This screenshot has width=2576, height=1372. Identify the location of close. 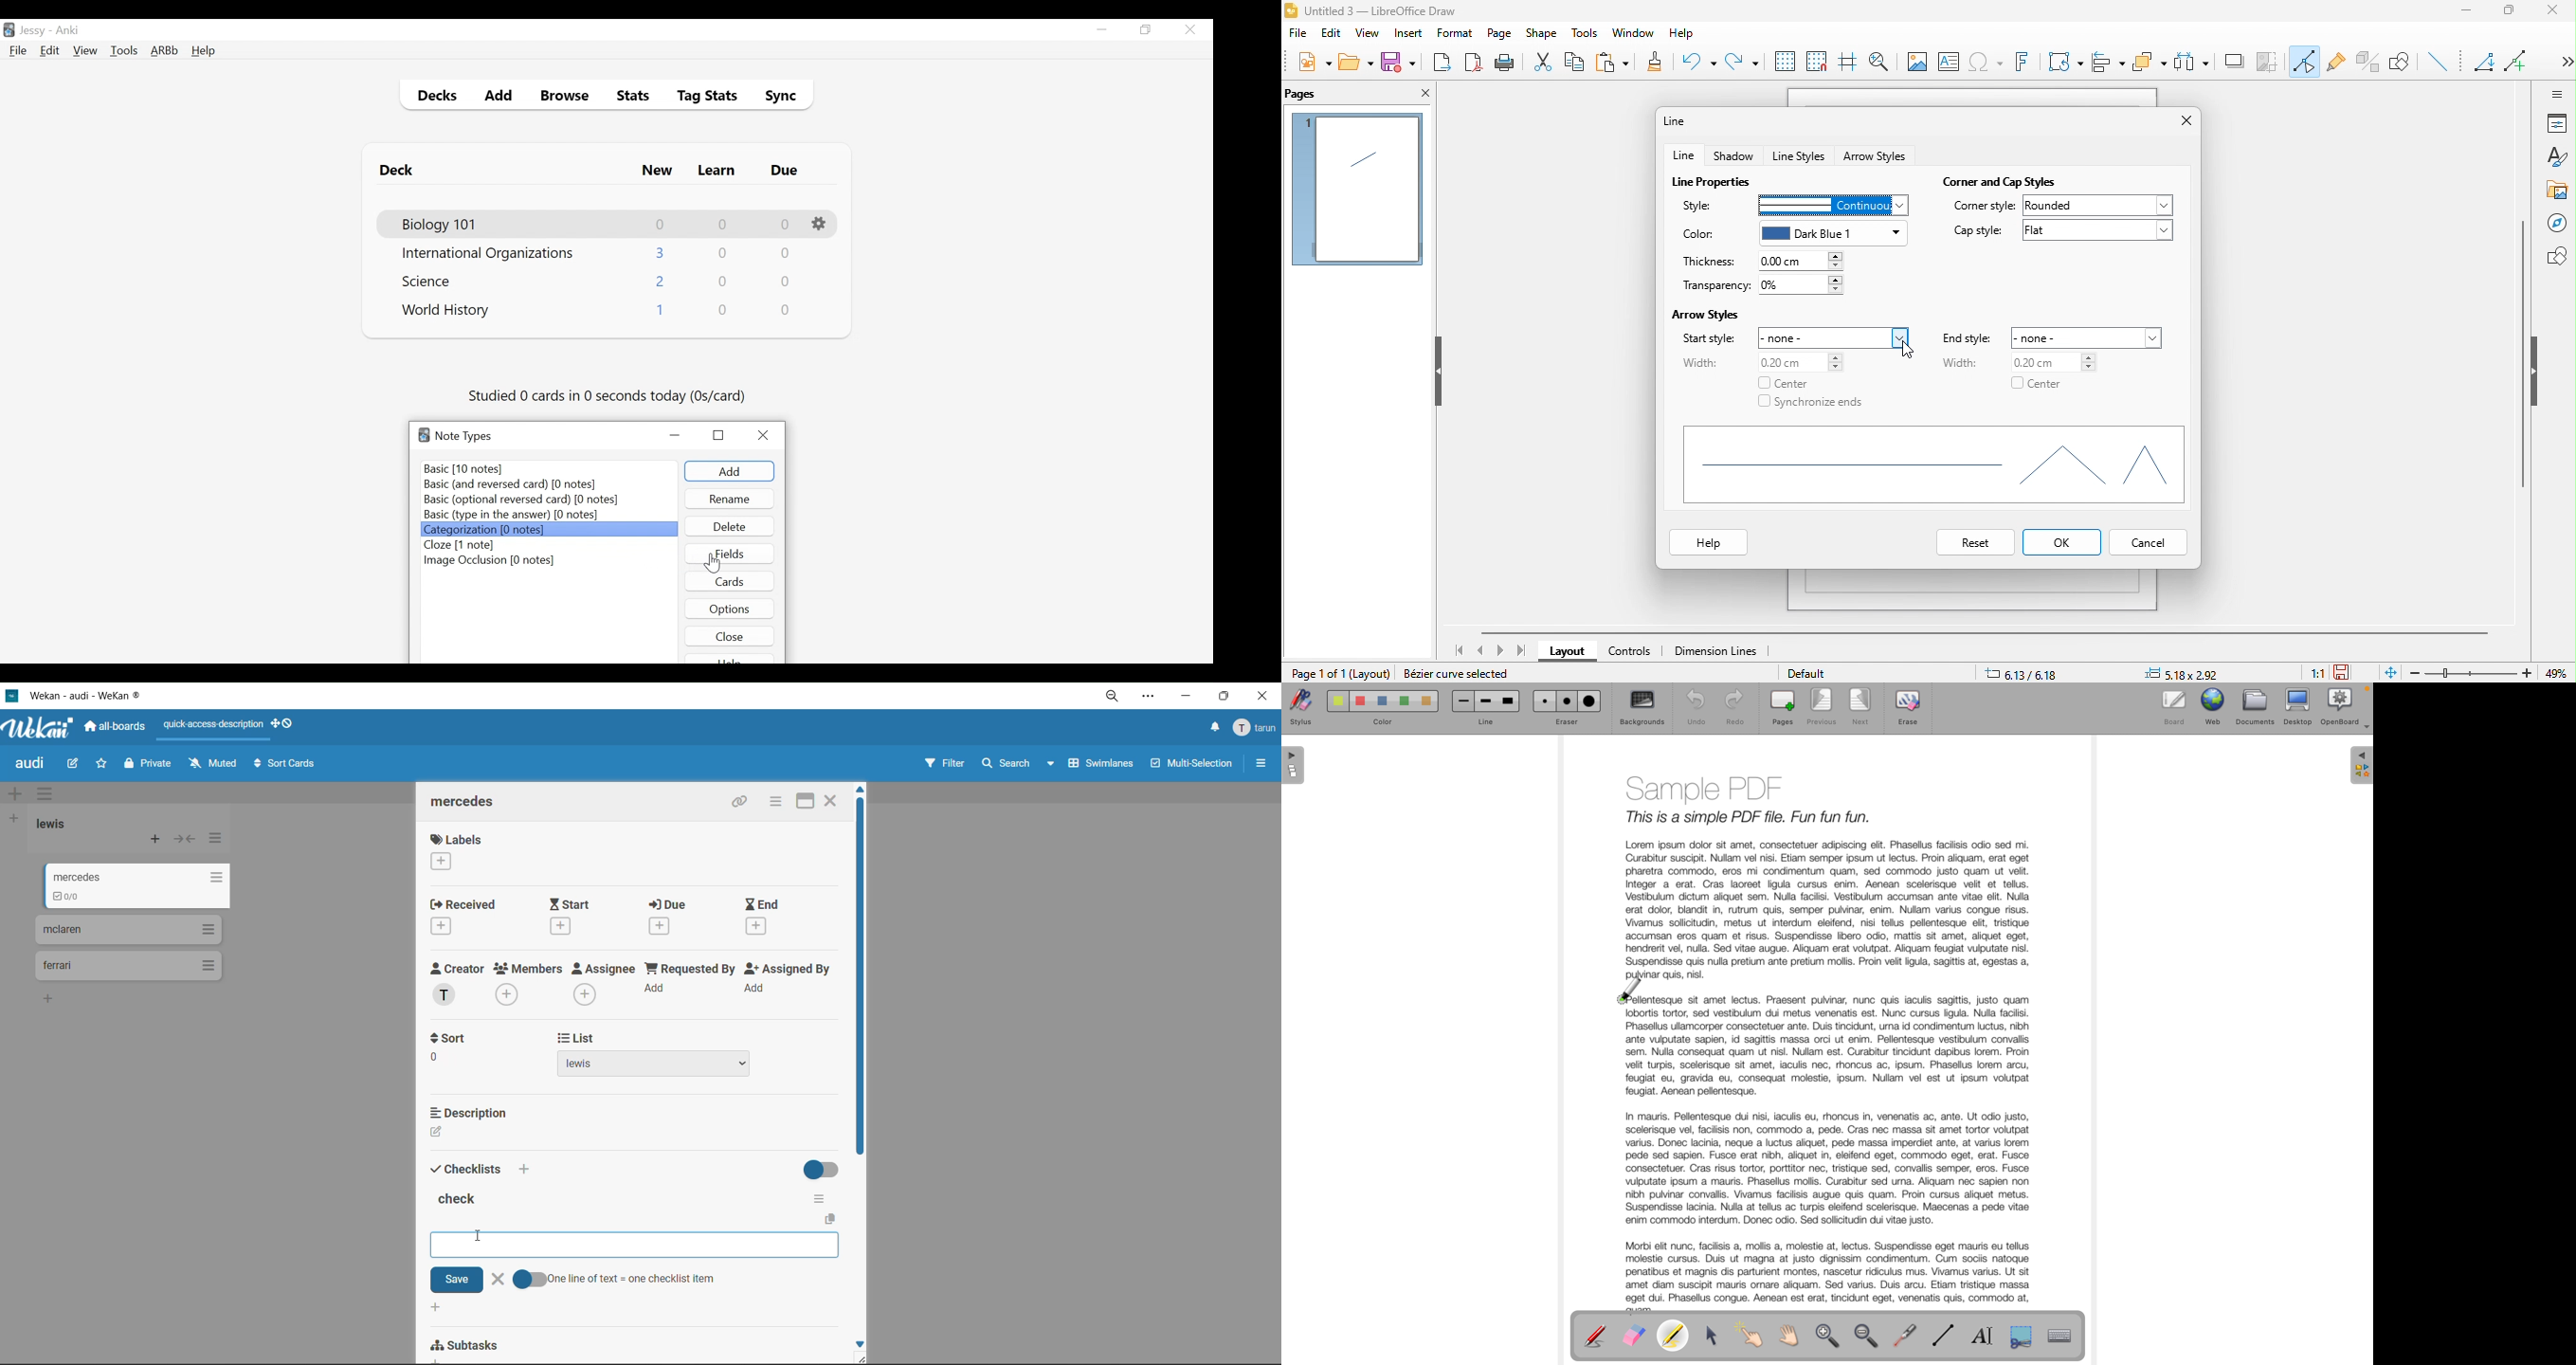
(2558, 14).